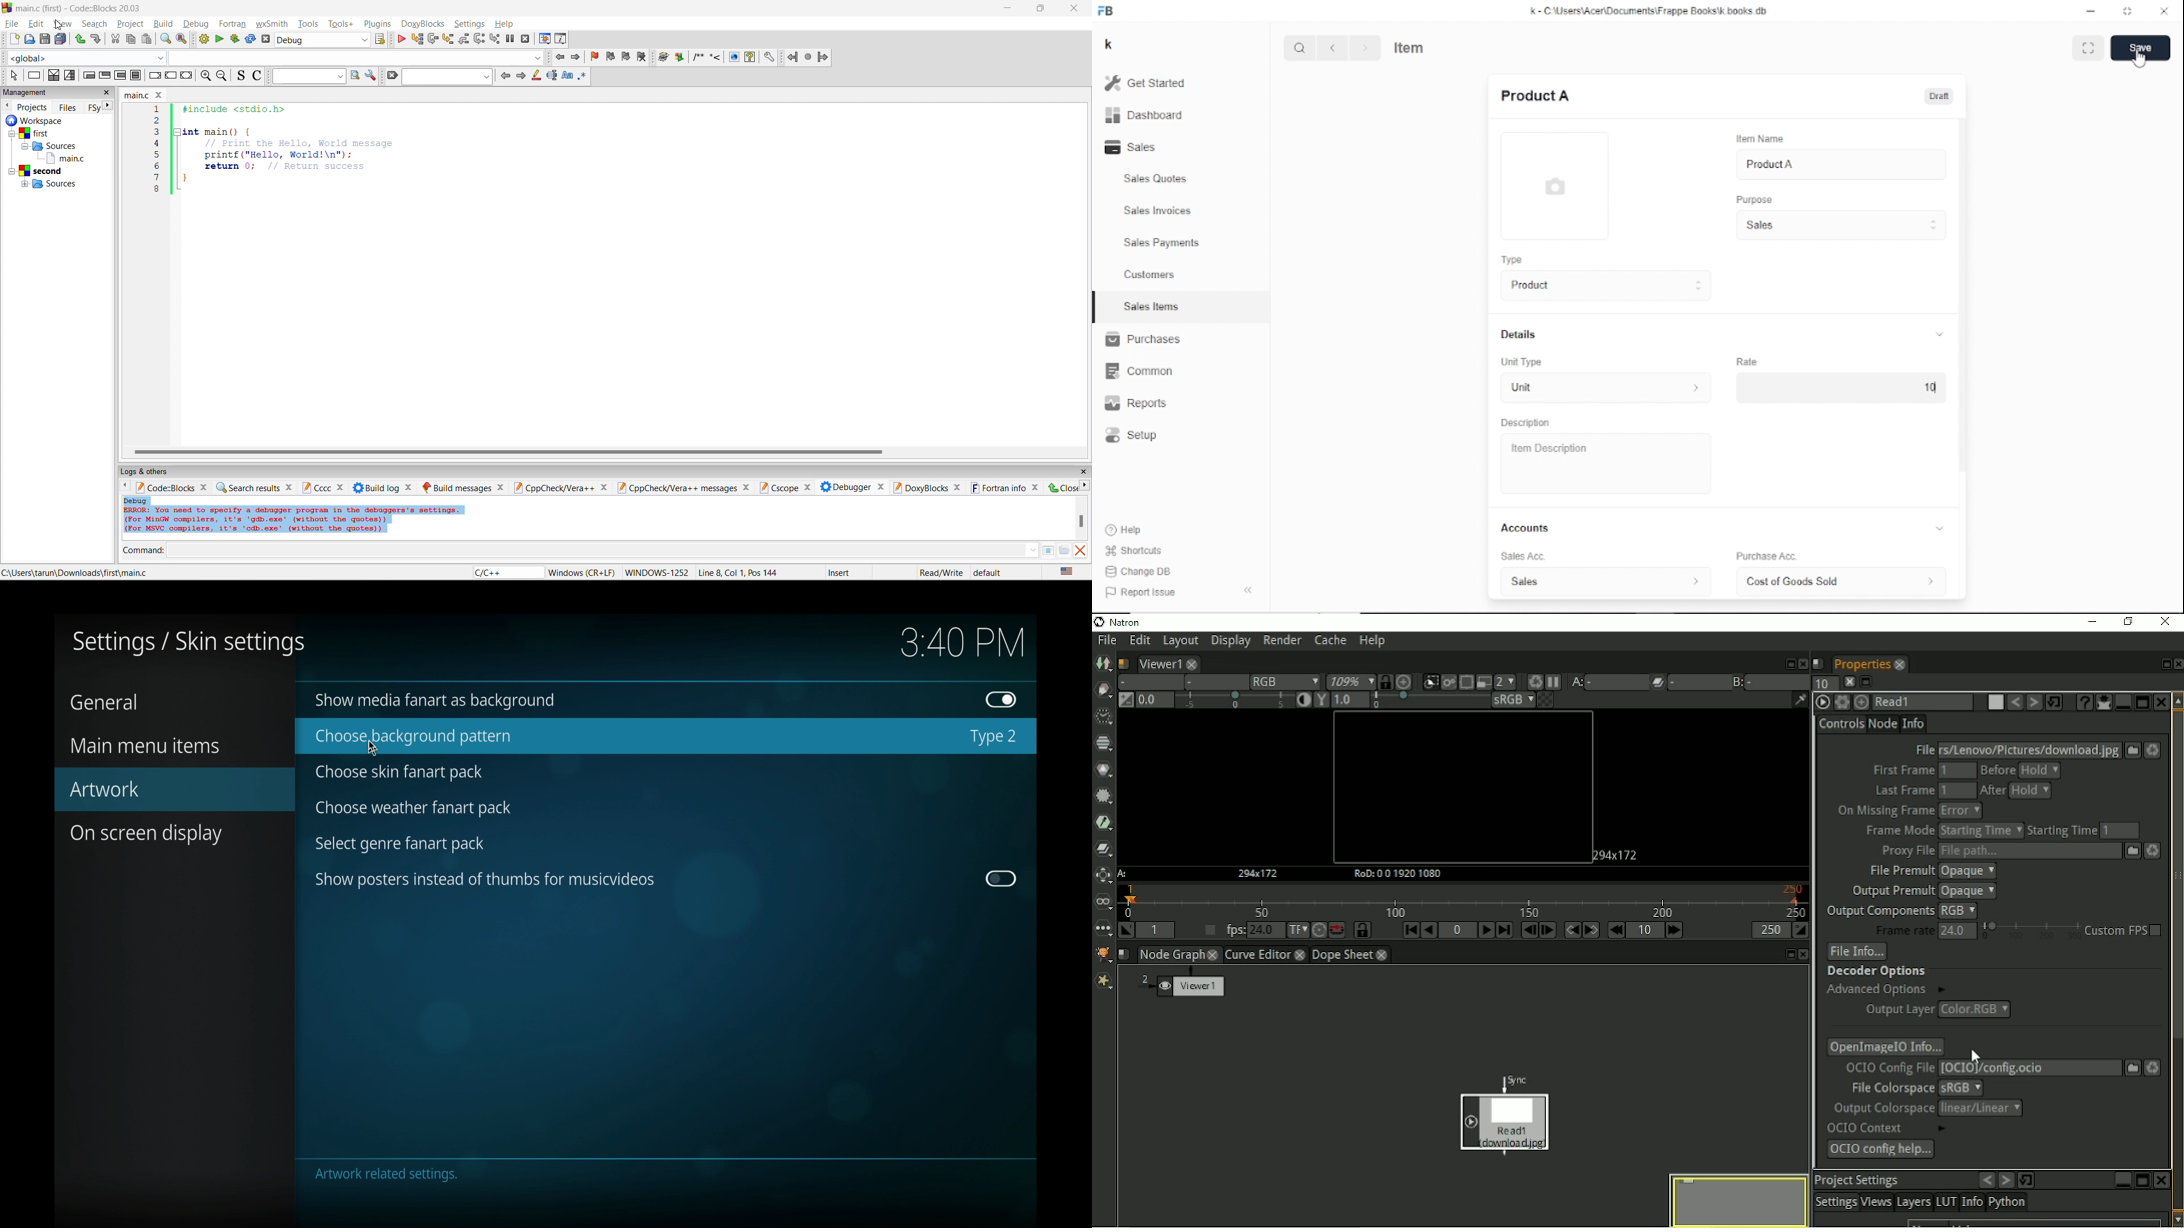 The height and width of the screenshot is (1232, 2184). I want to click on Previous, so click(1332, 48).